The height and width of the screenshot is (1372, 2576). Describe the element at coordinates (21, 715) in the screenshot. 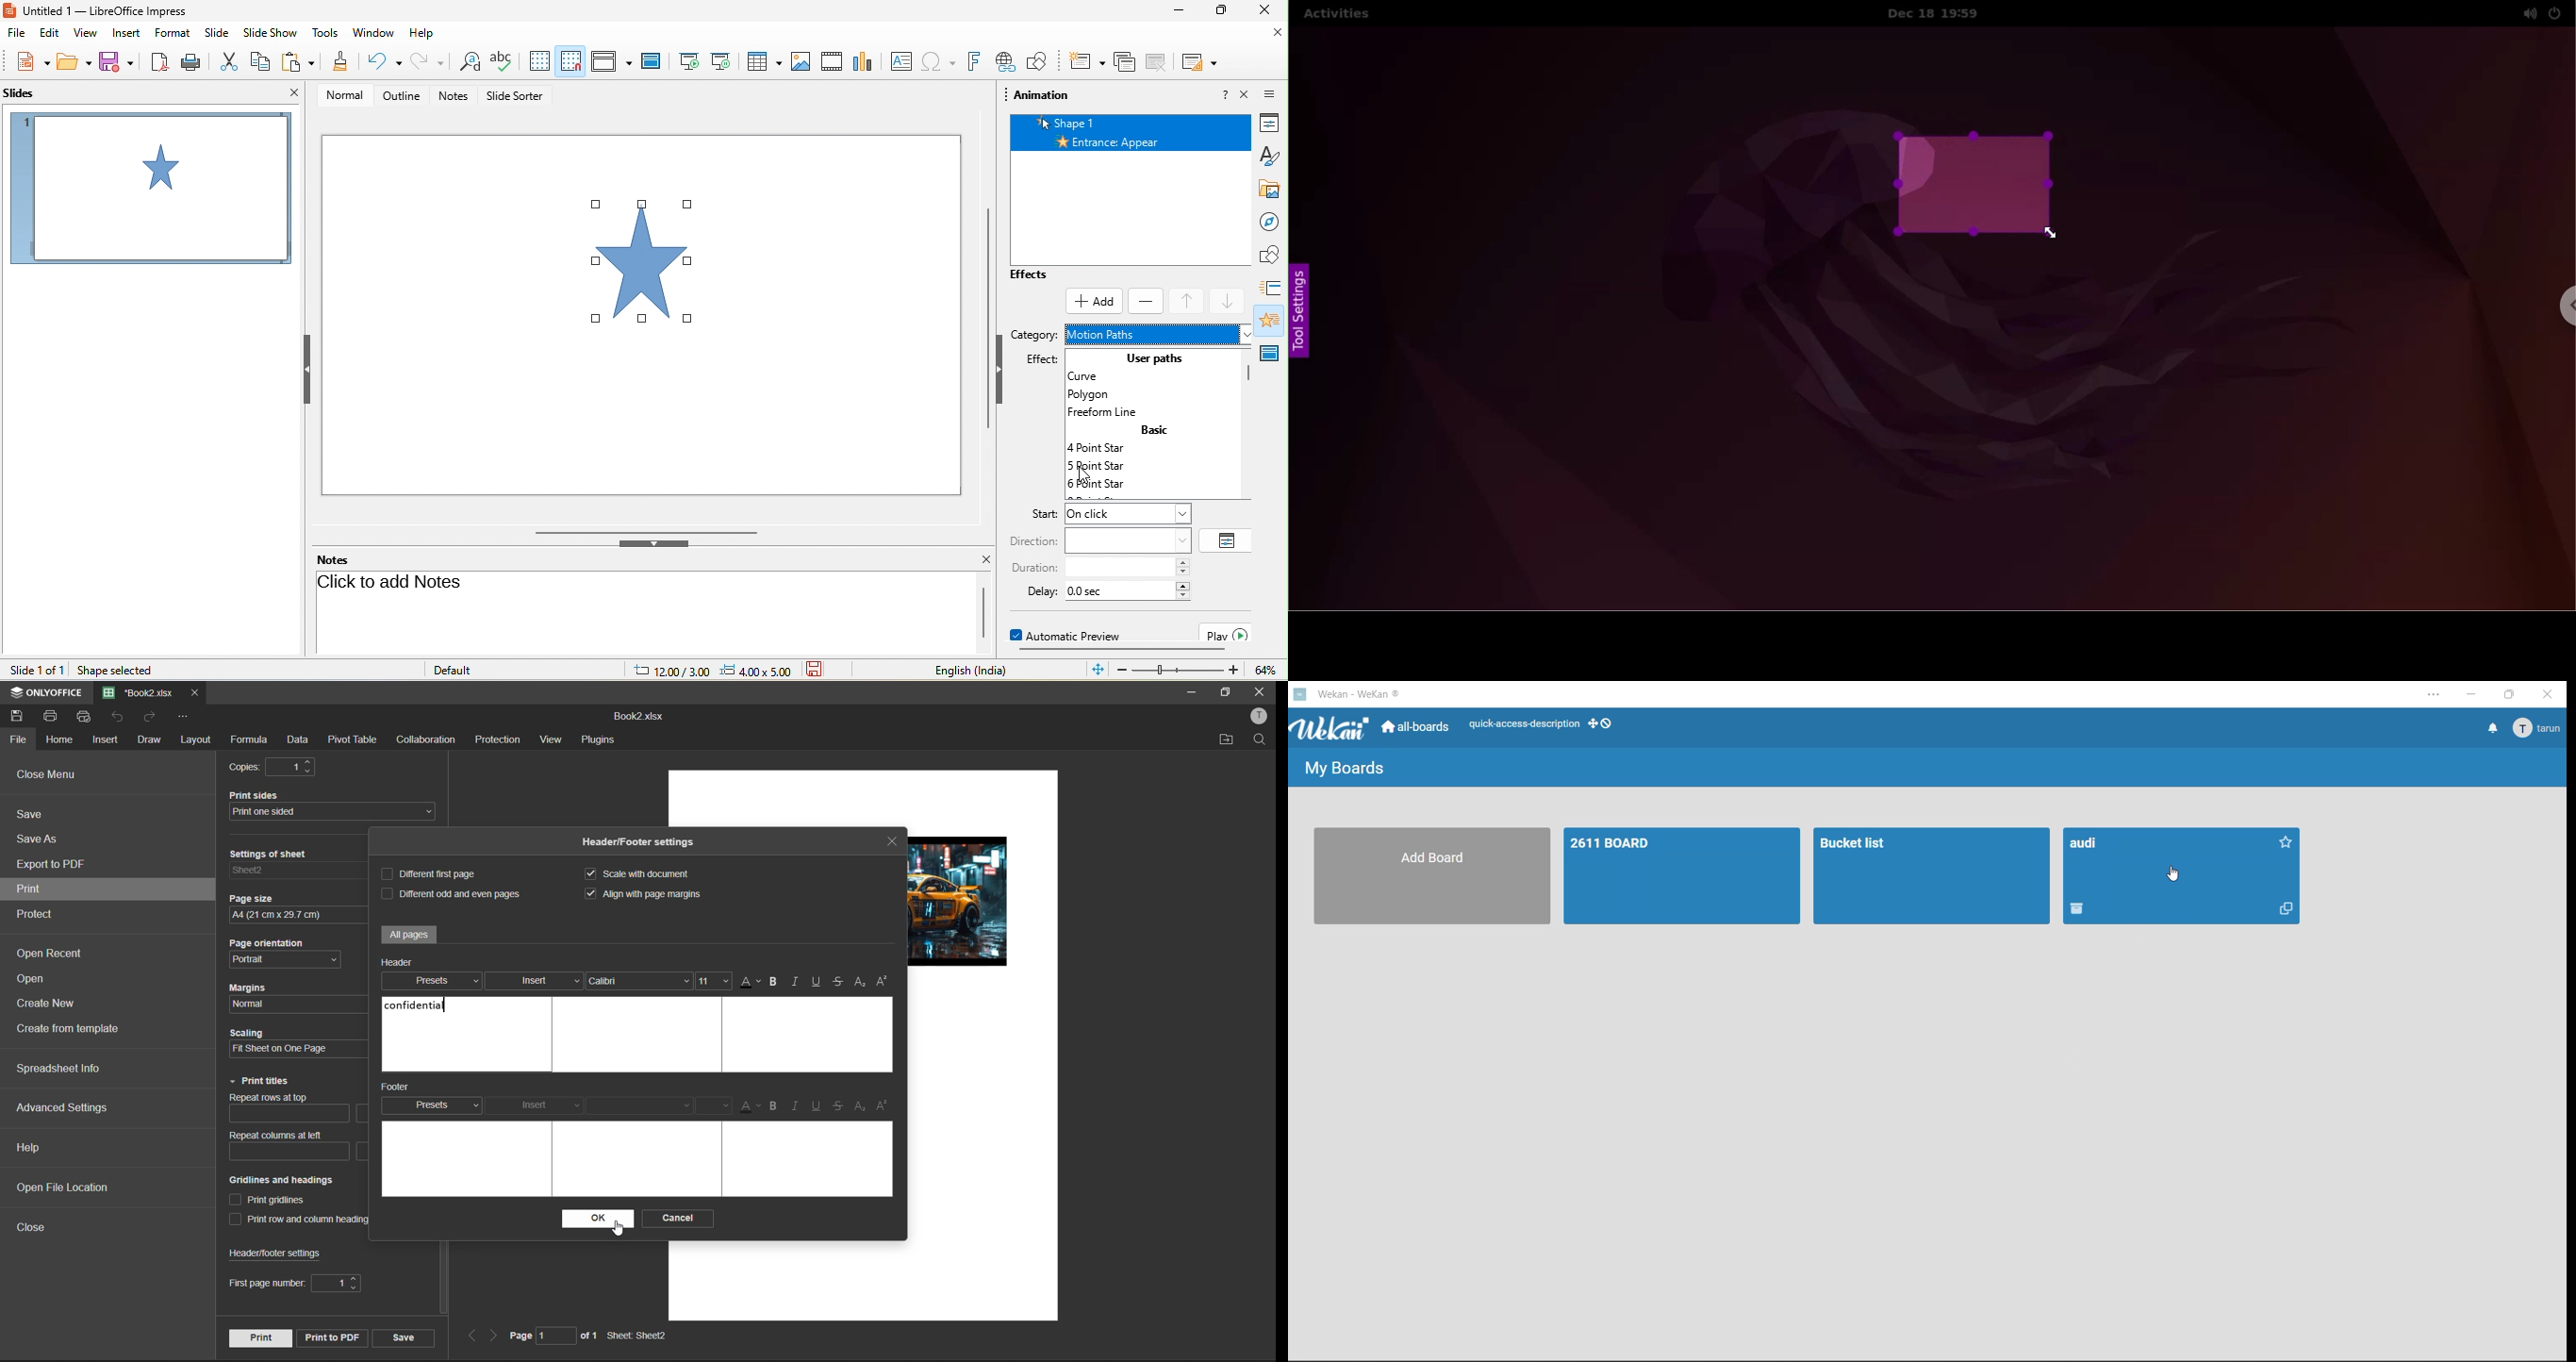

I see `save` at that location.